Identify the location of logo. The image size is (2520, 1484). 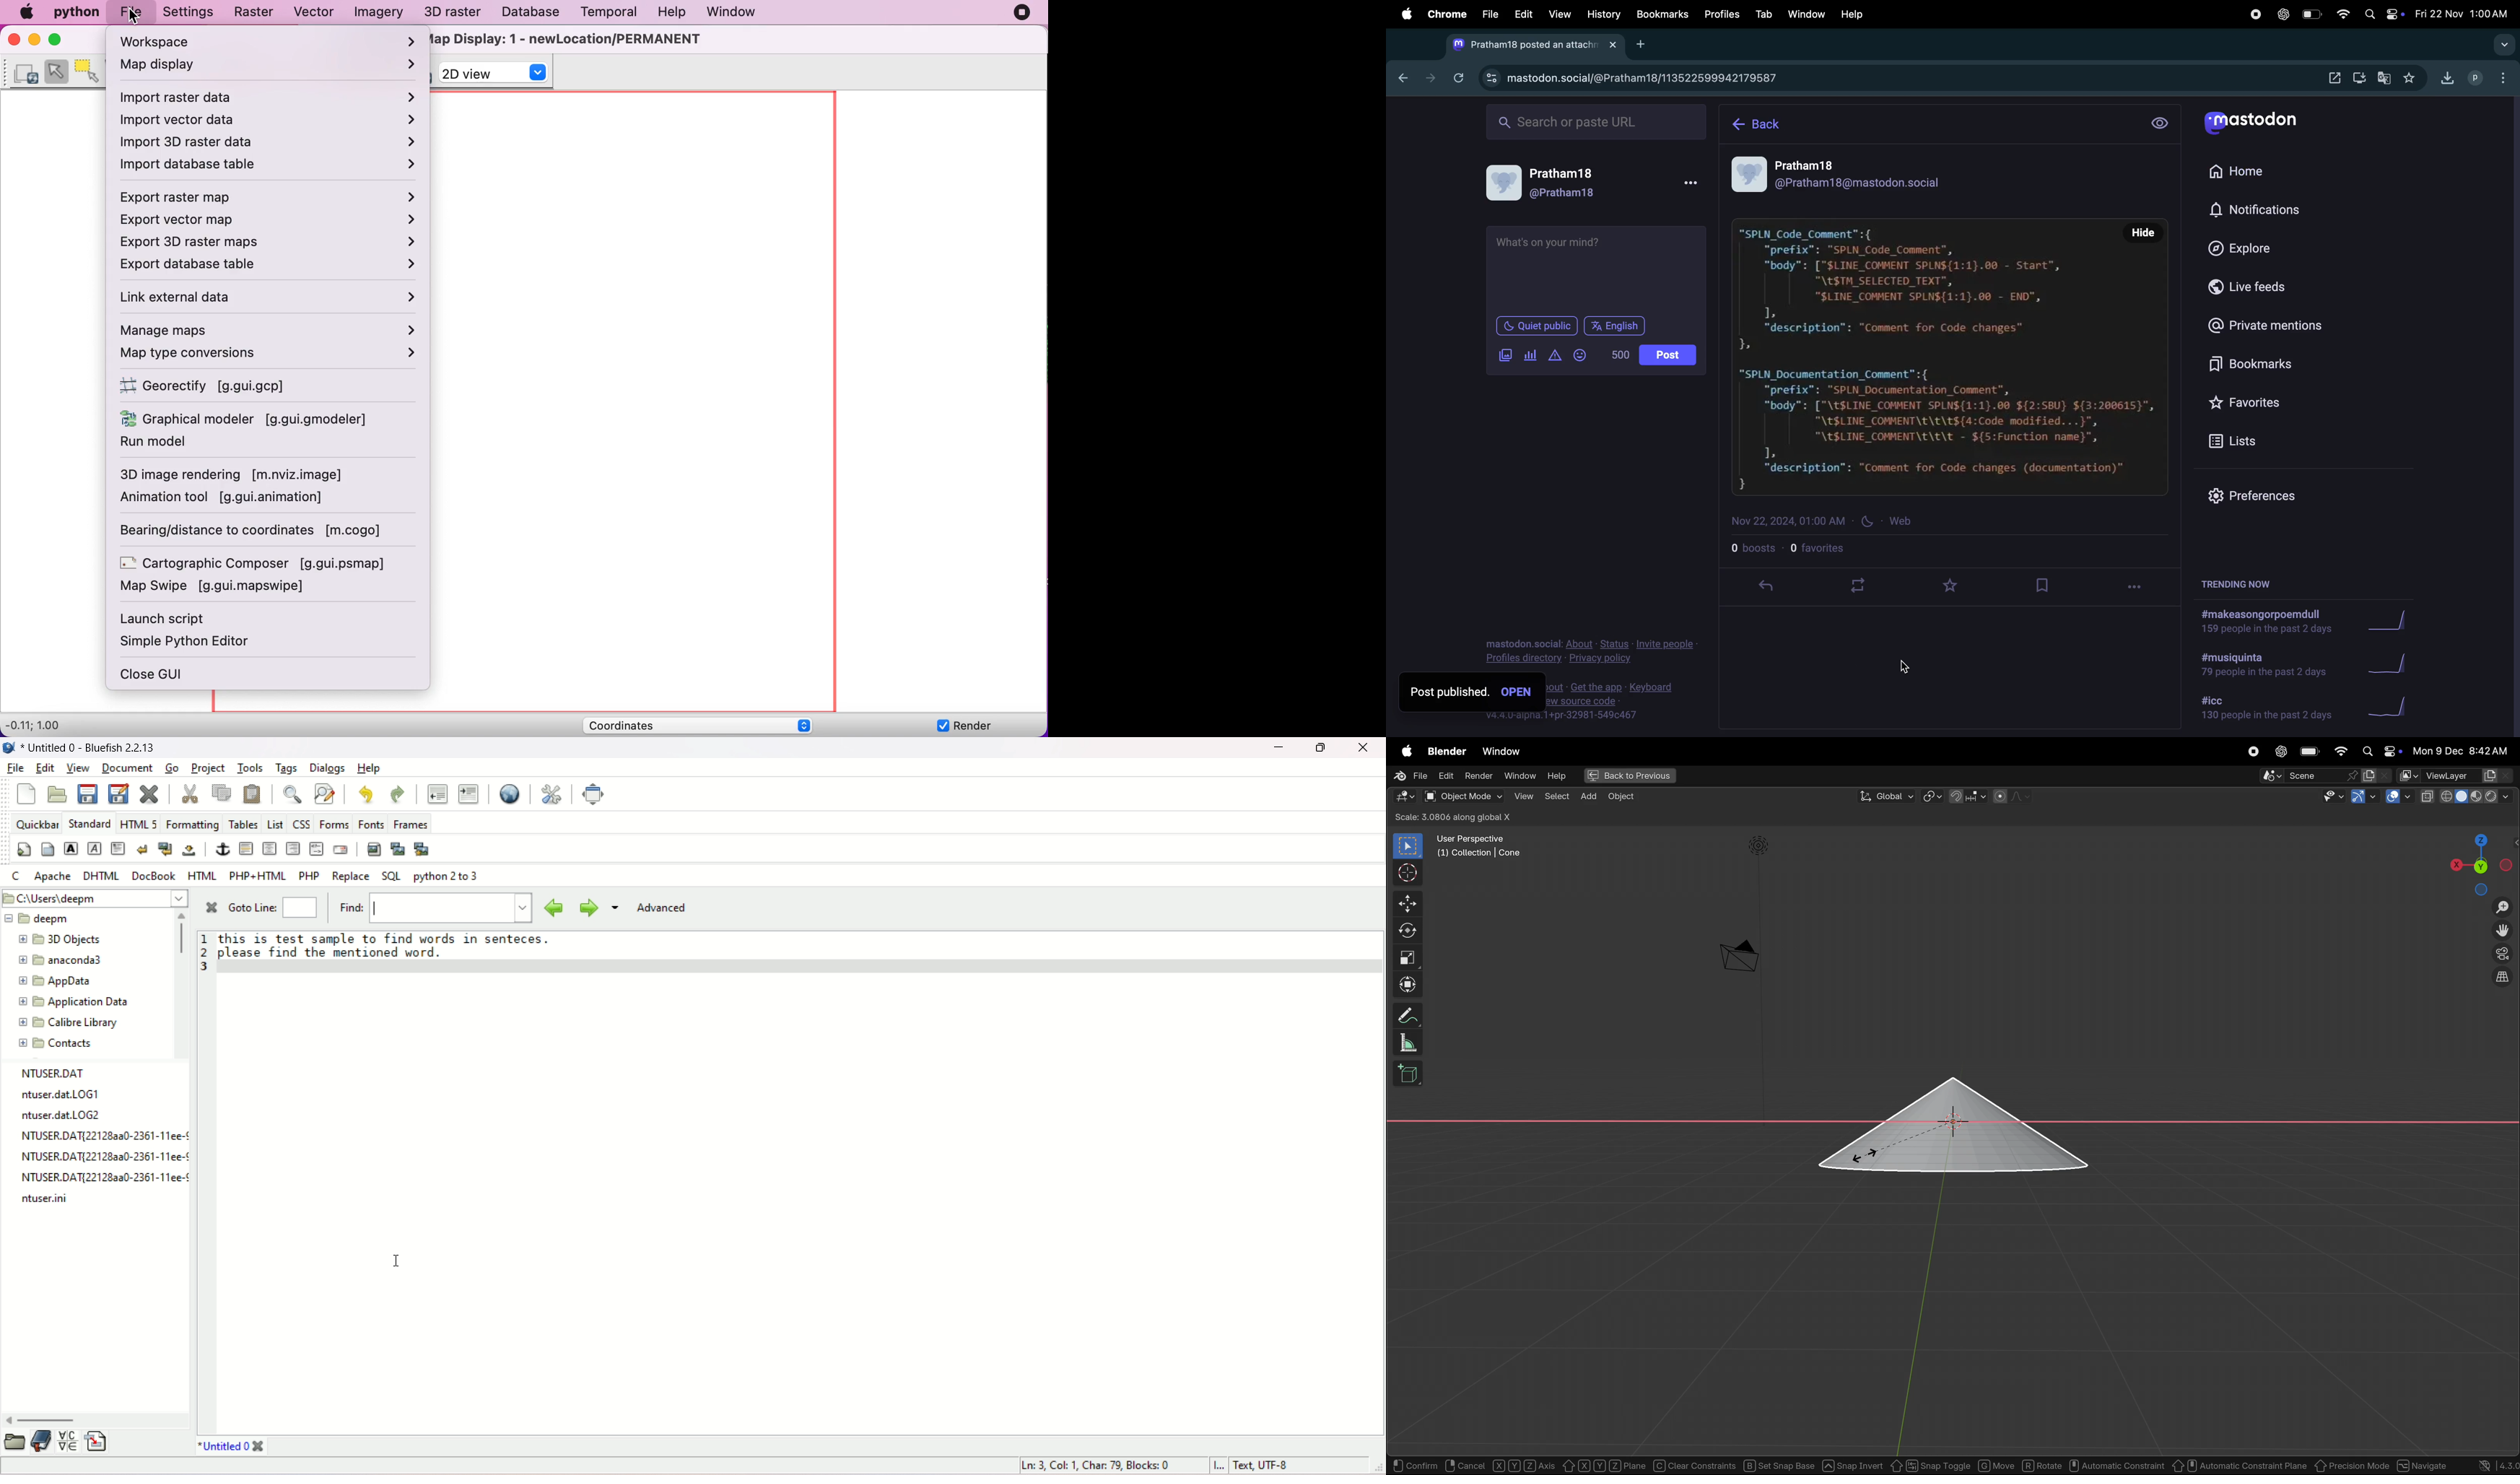
(9, 748).